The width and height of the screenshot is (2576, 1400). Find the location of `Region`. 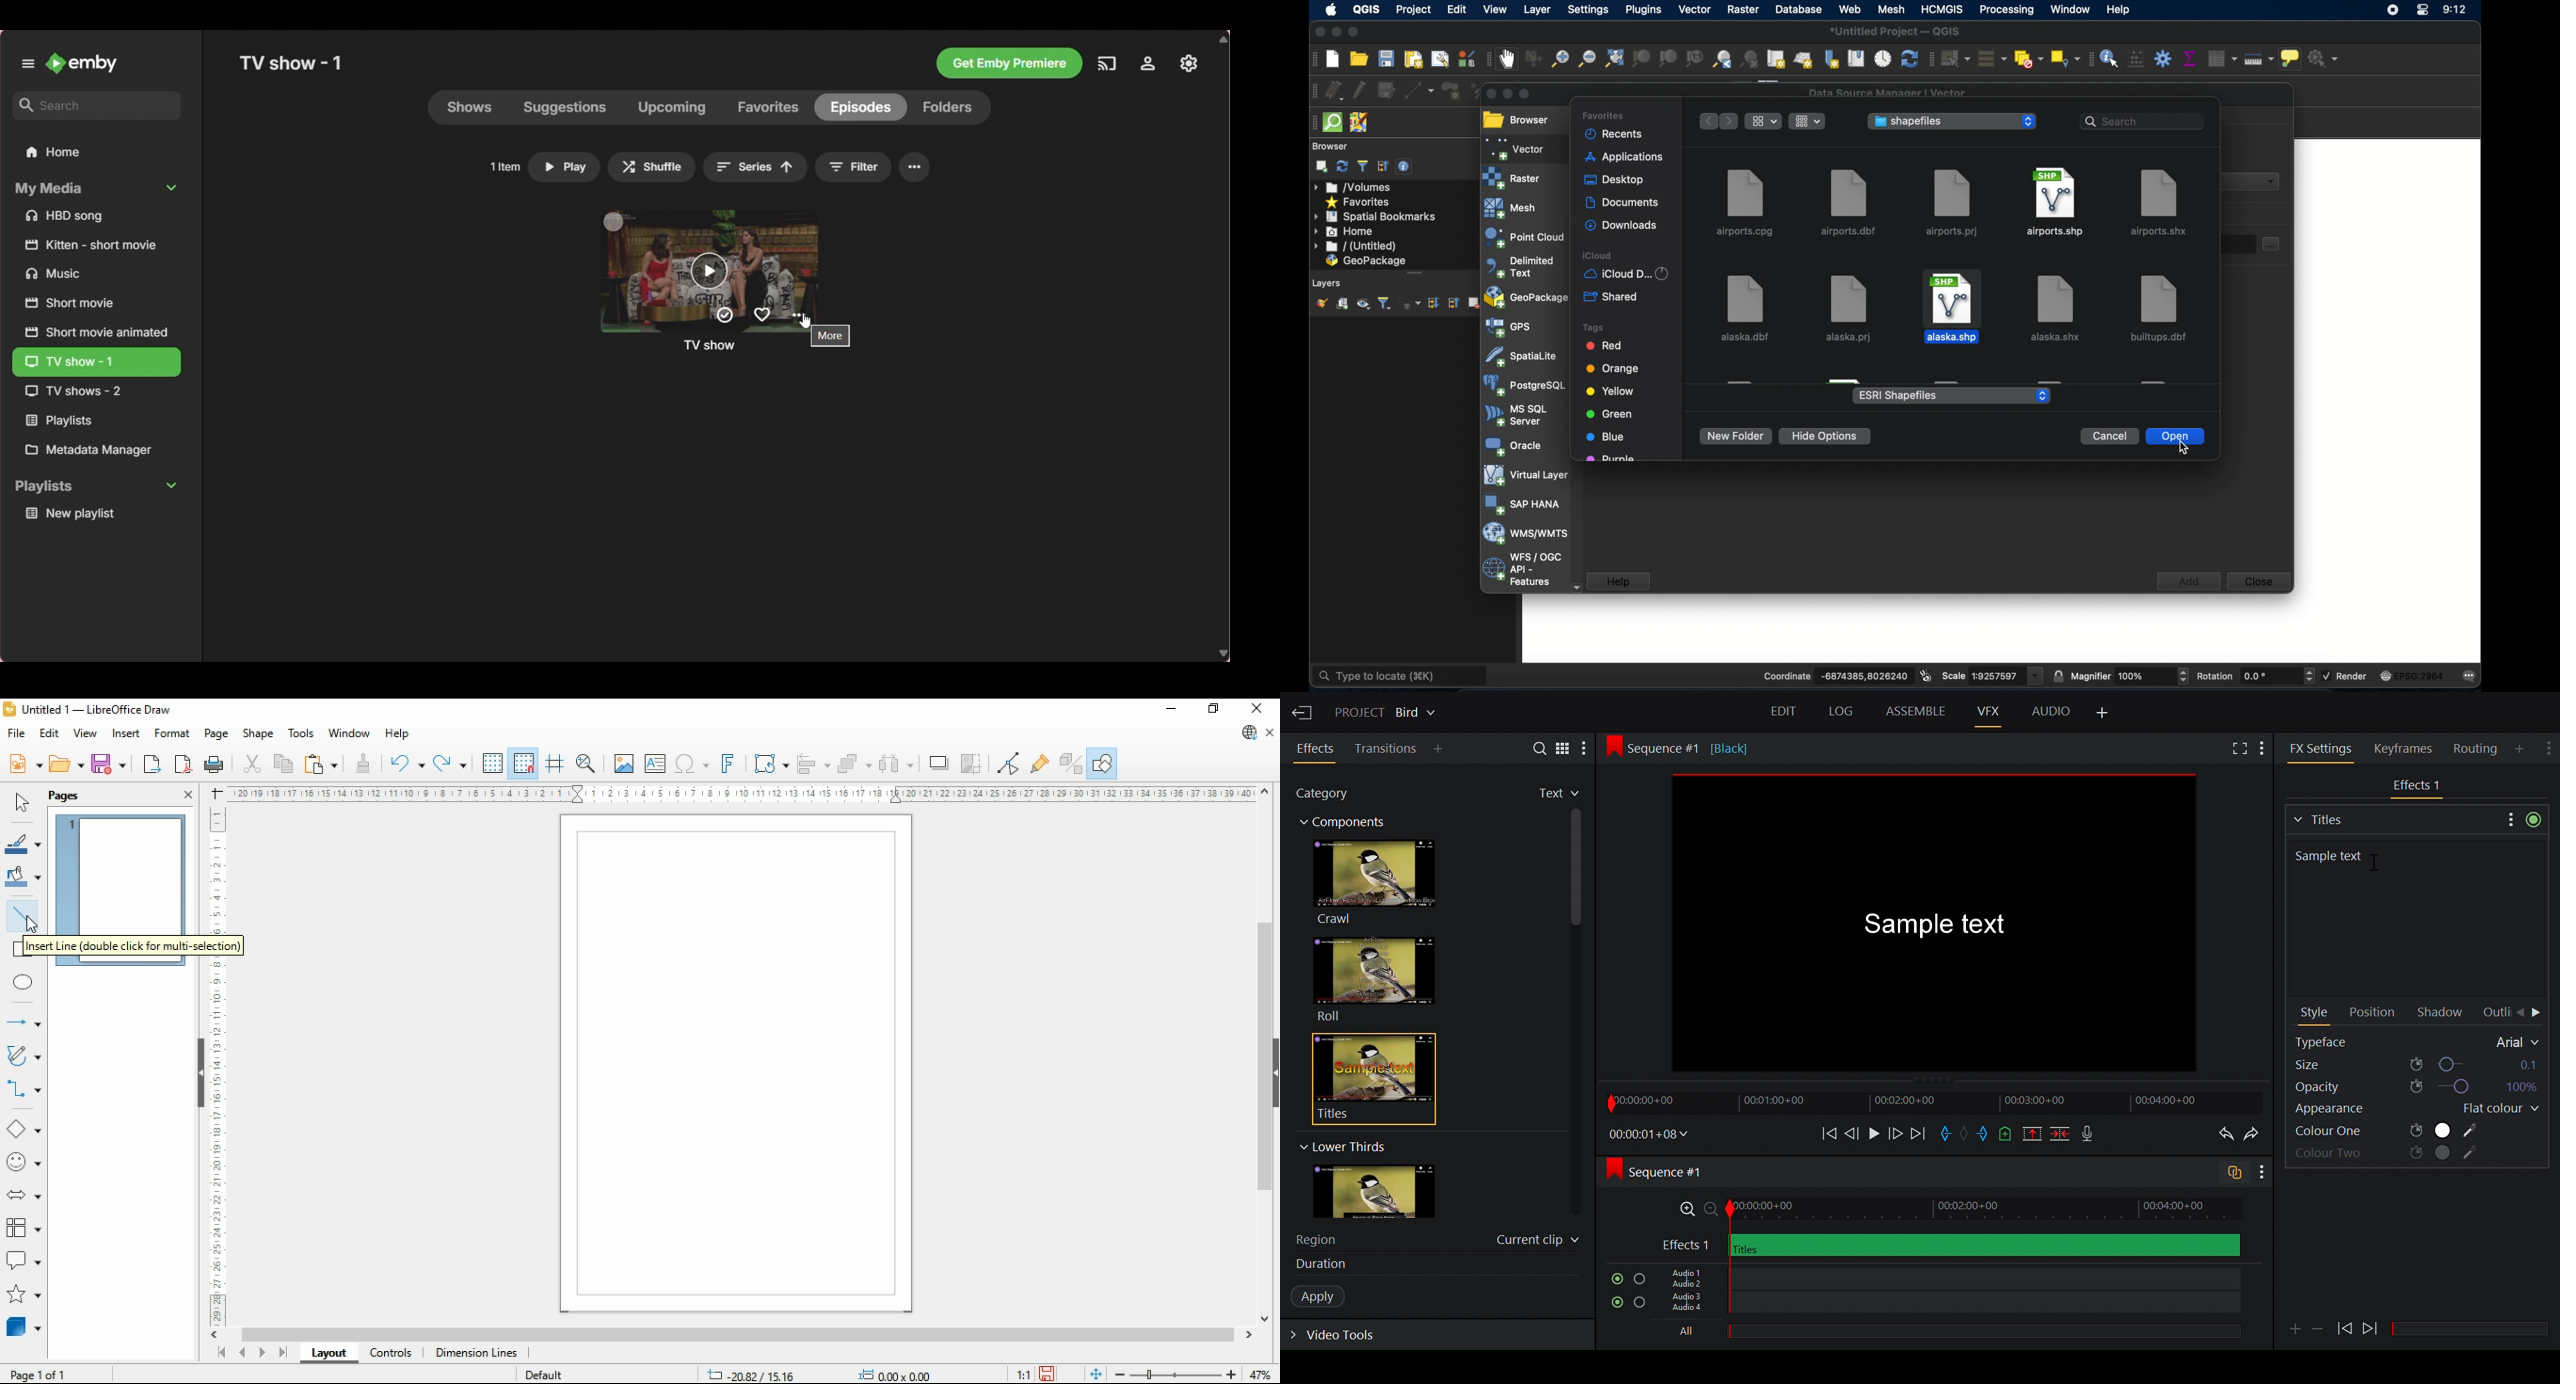

Region is located at coordinates (1323, 1239).